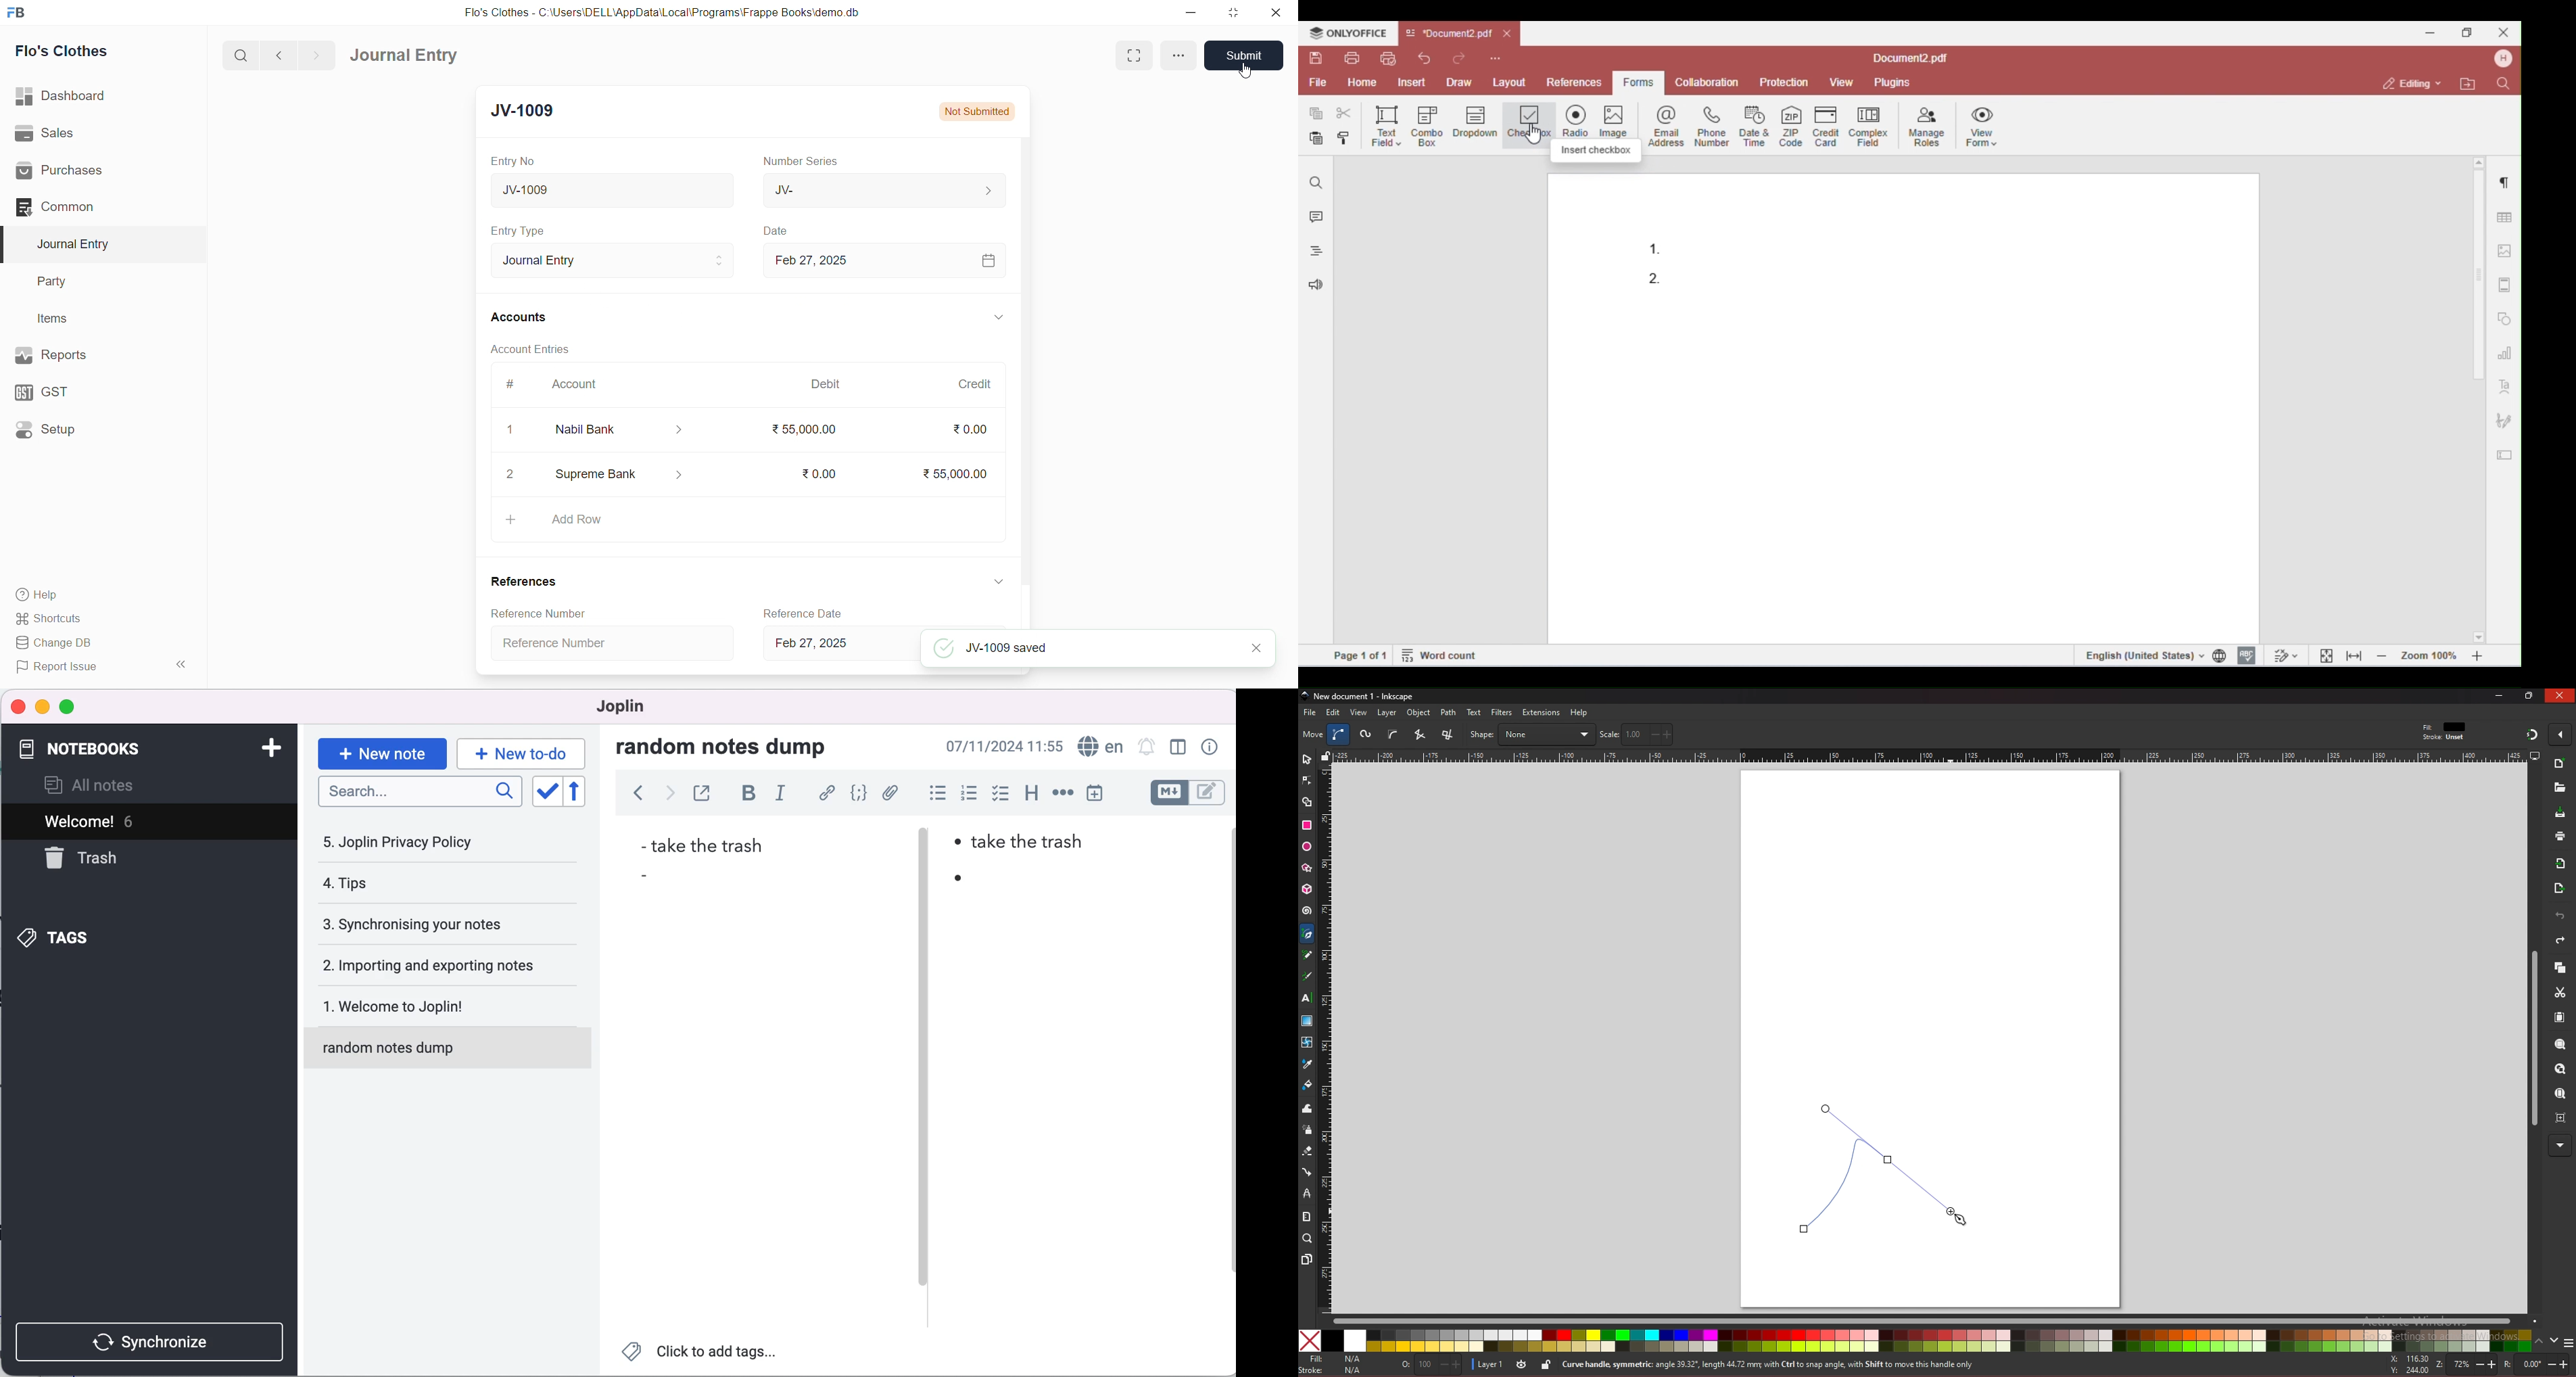 The width and height of the screenshot is (2576, 1400). Describe the element at coordinates (1001, 581) in the screenshot. I see `EXPAND/COLLAPSE` at that location.